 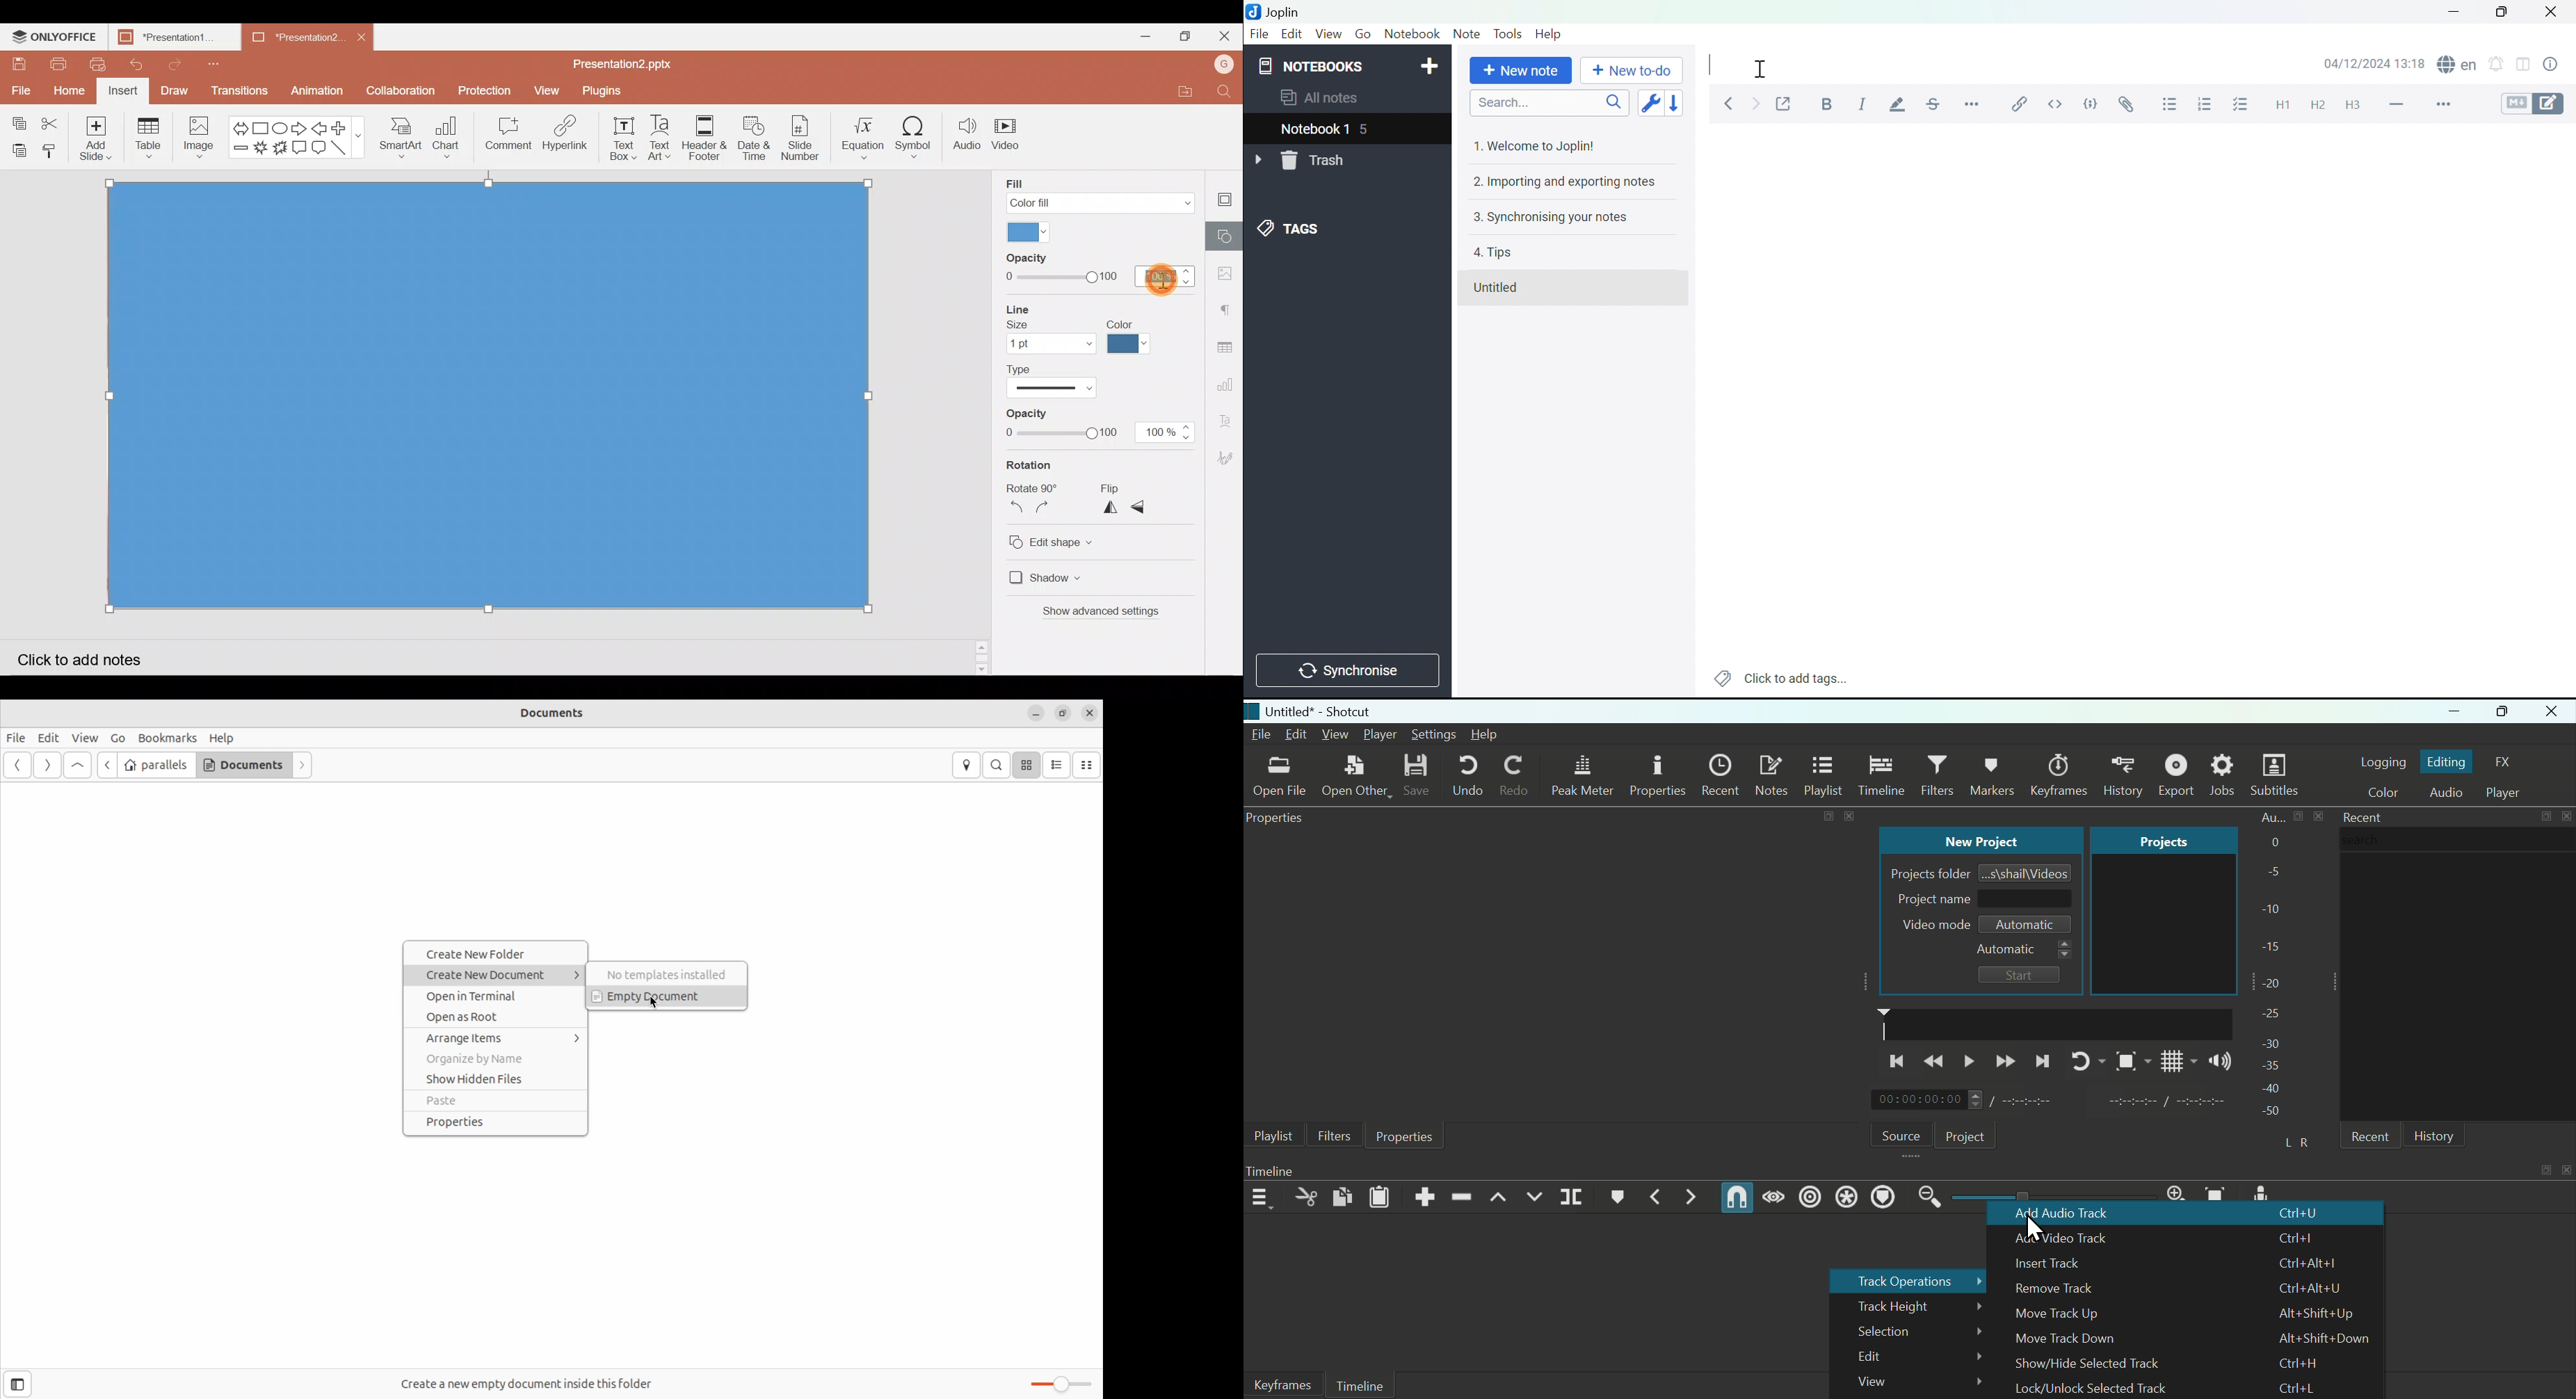 I want to click on Chart settings, so click(x=1230, y=380).